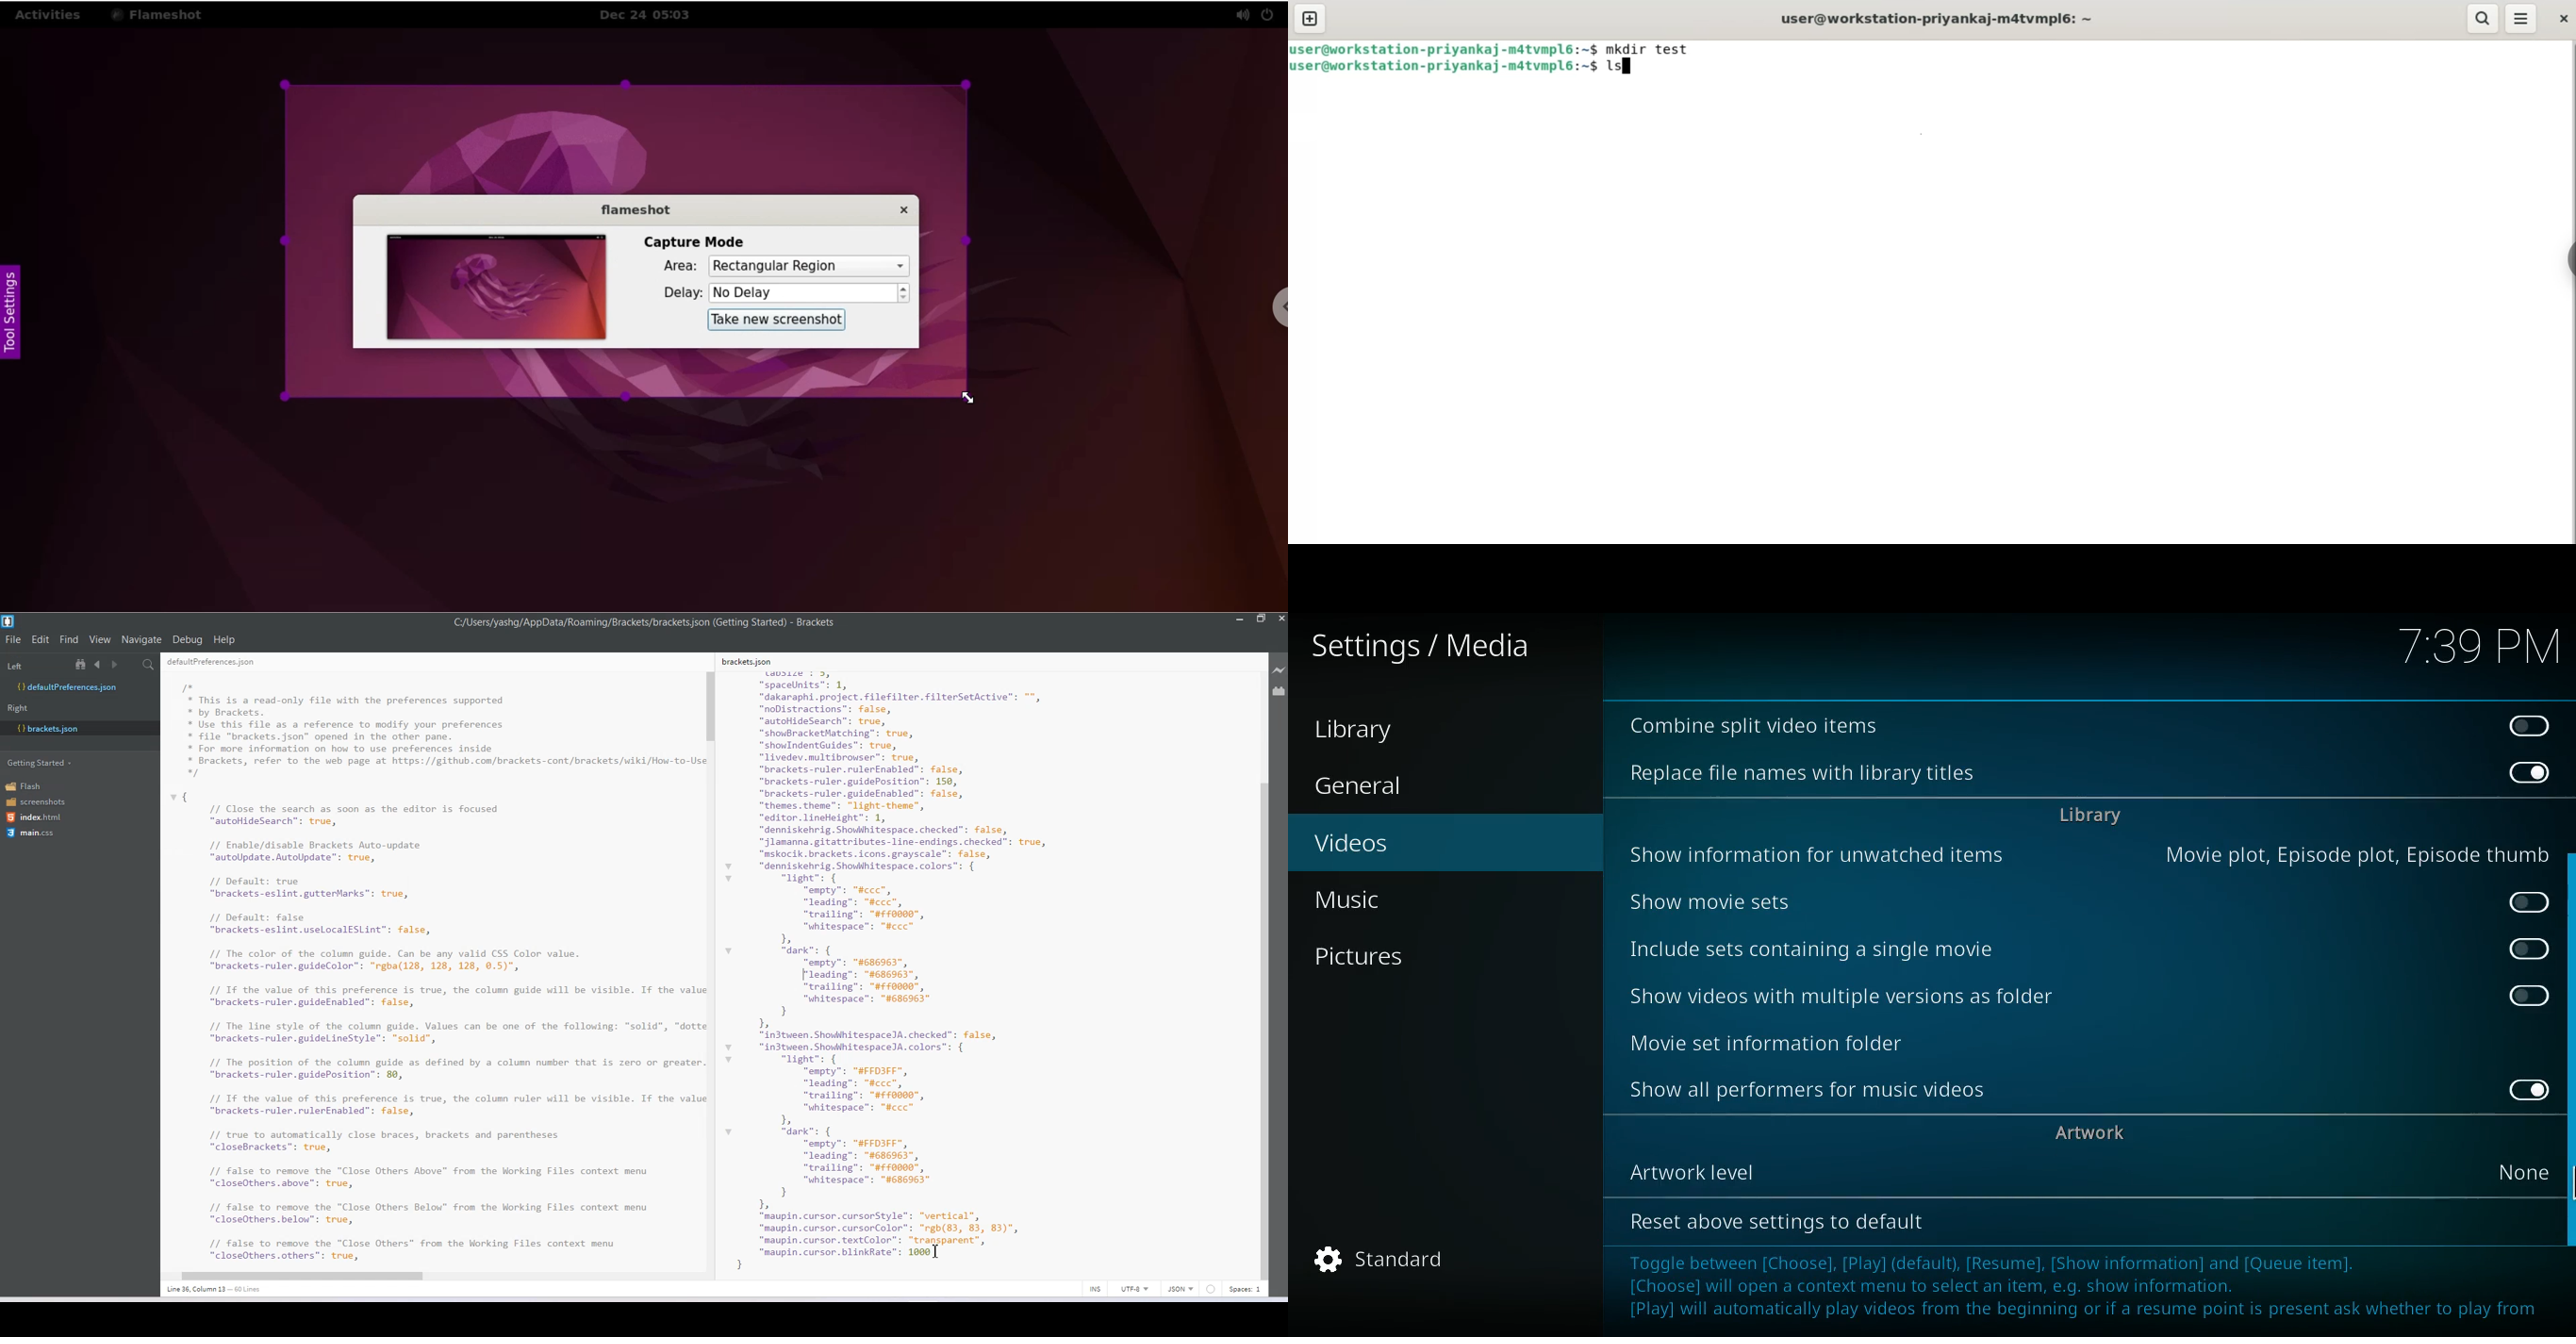 This screenshot has height=1344, width=2576. I want to click on Debug, so click(187, 639).